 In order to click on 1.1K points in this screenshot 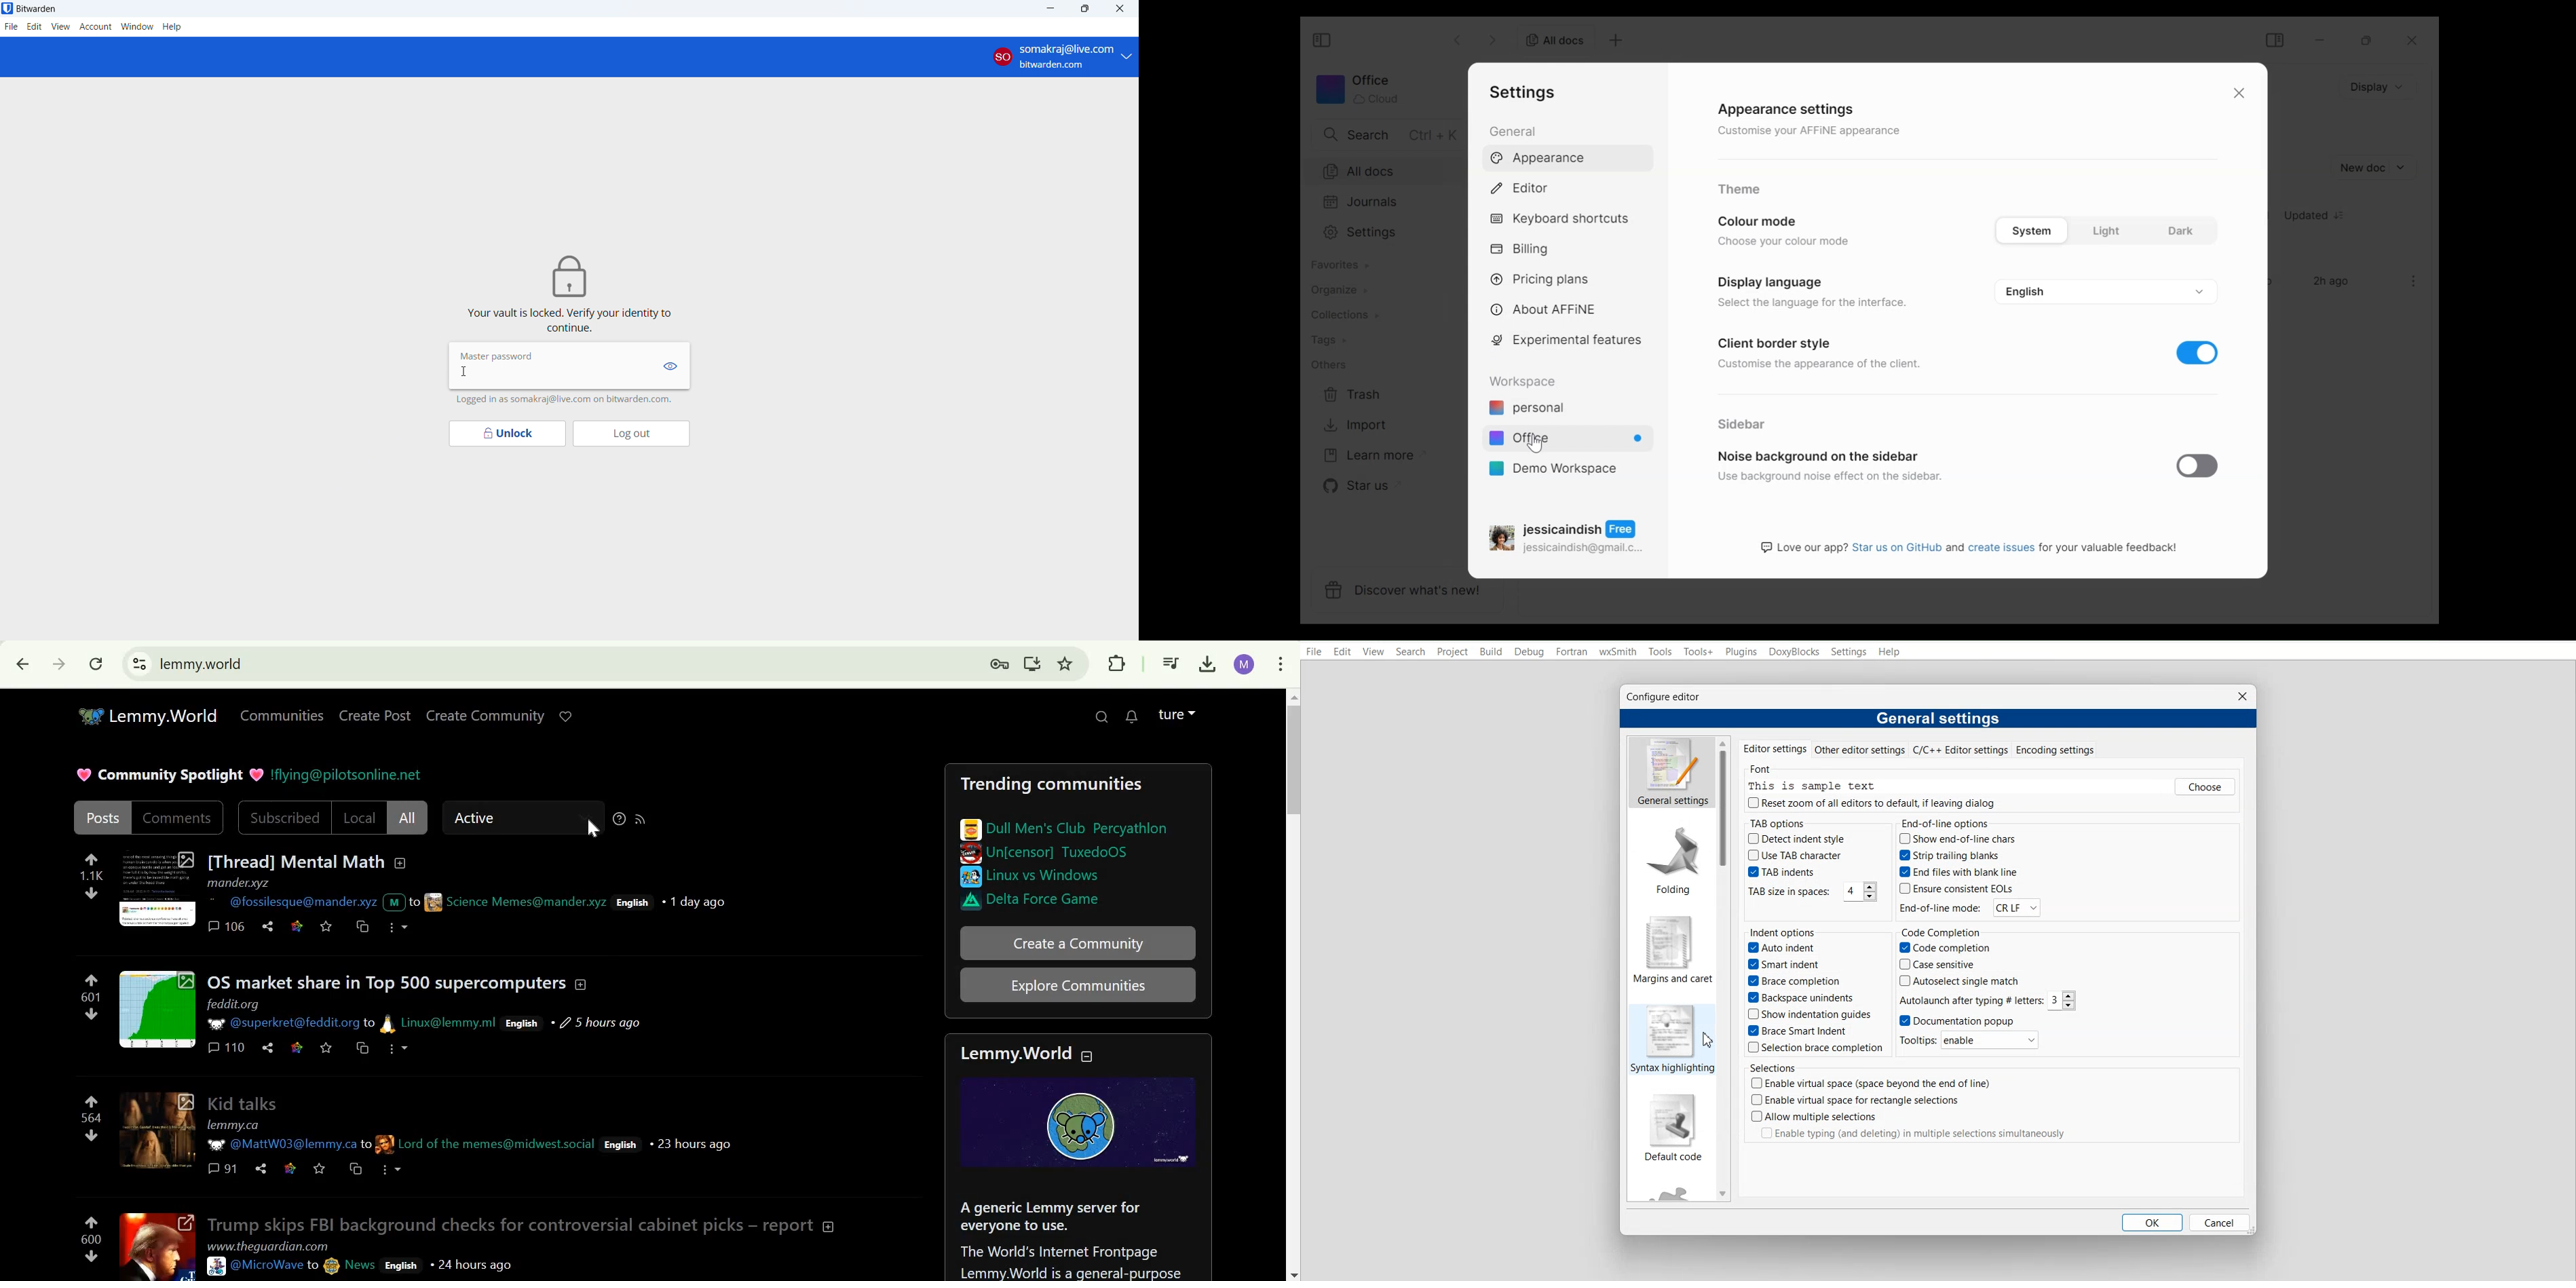, I will do `click(92, 876)`.